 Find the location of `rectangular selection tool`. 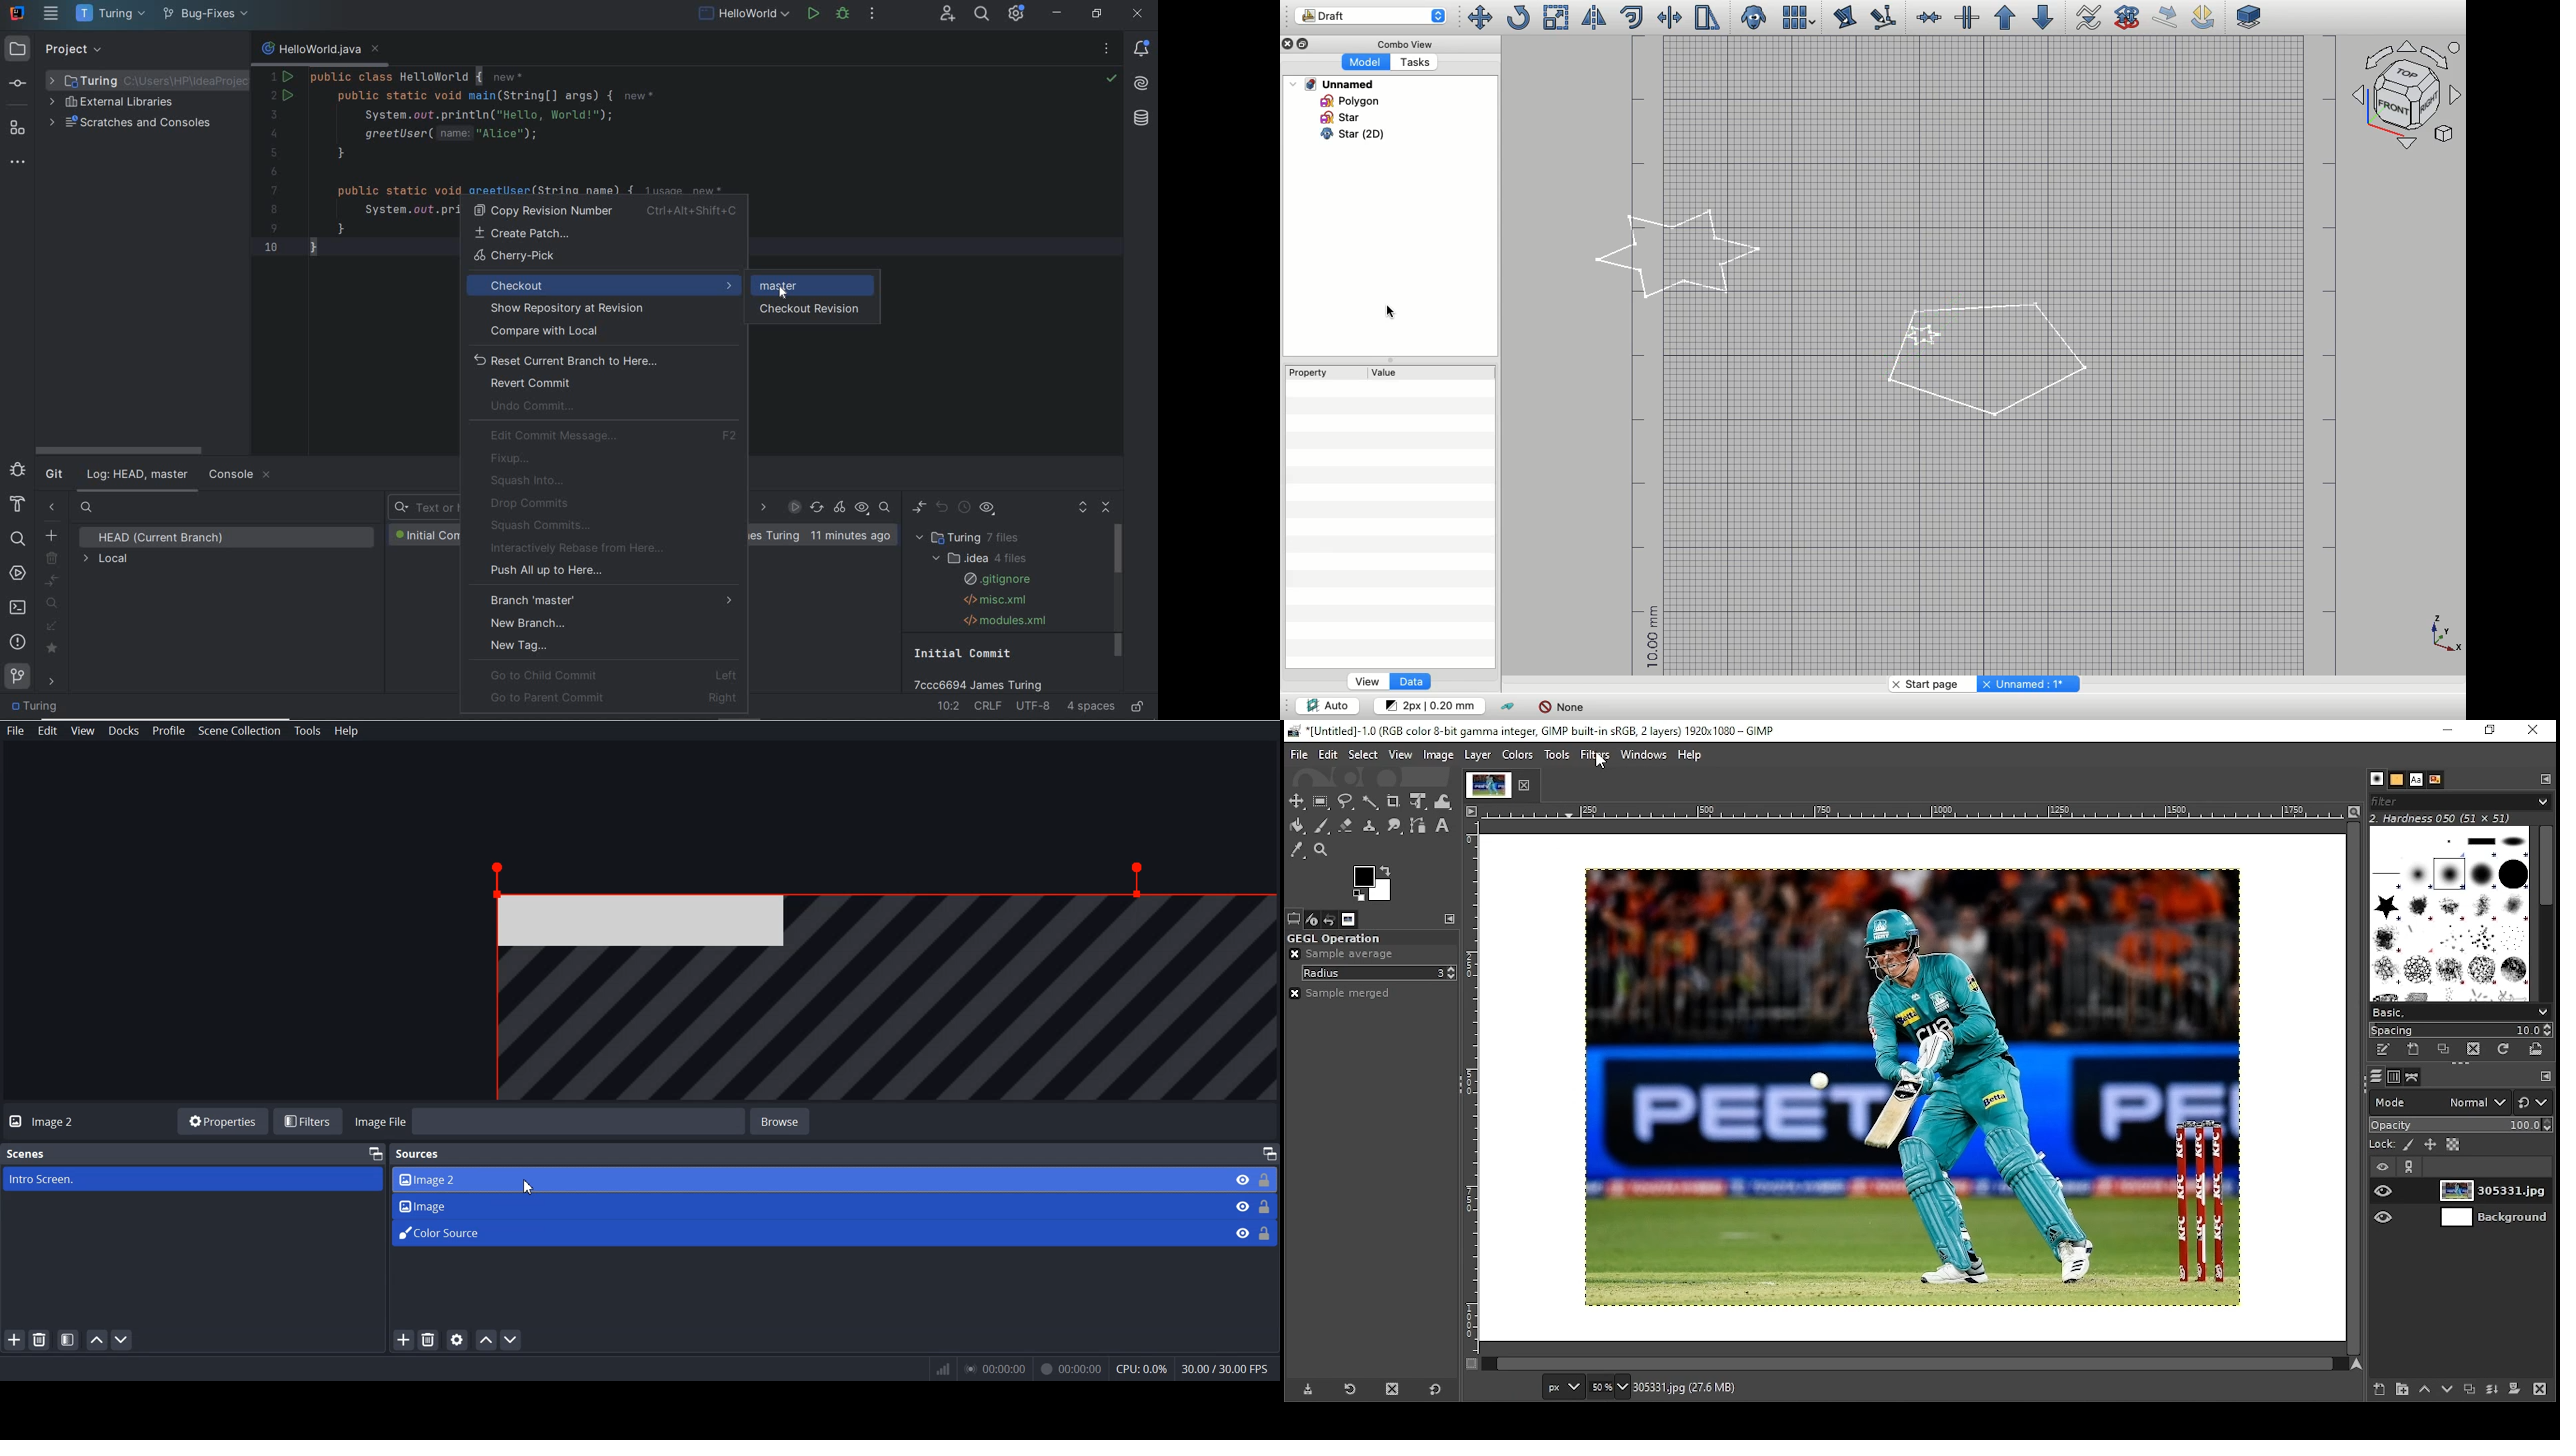

rectangular selection tool is located at coordinates (1321, 802).